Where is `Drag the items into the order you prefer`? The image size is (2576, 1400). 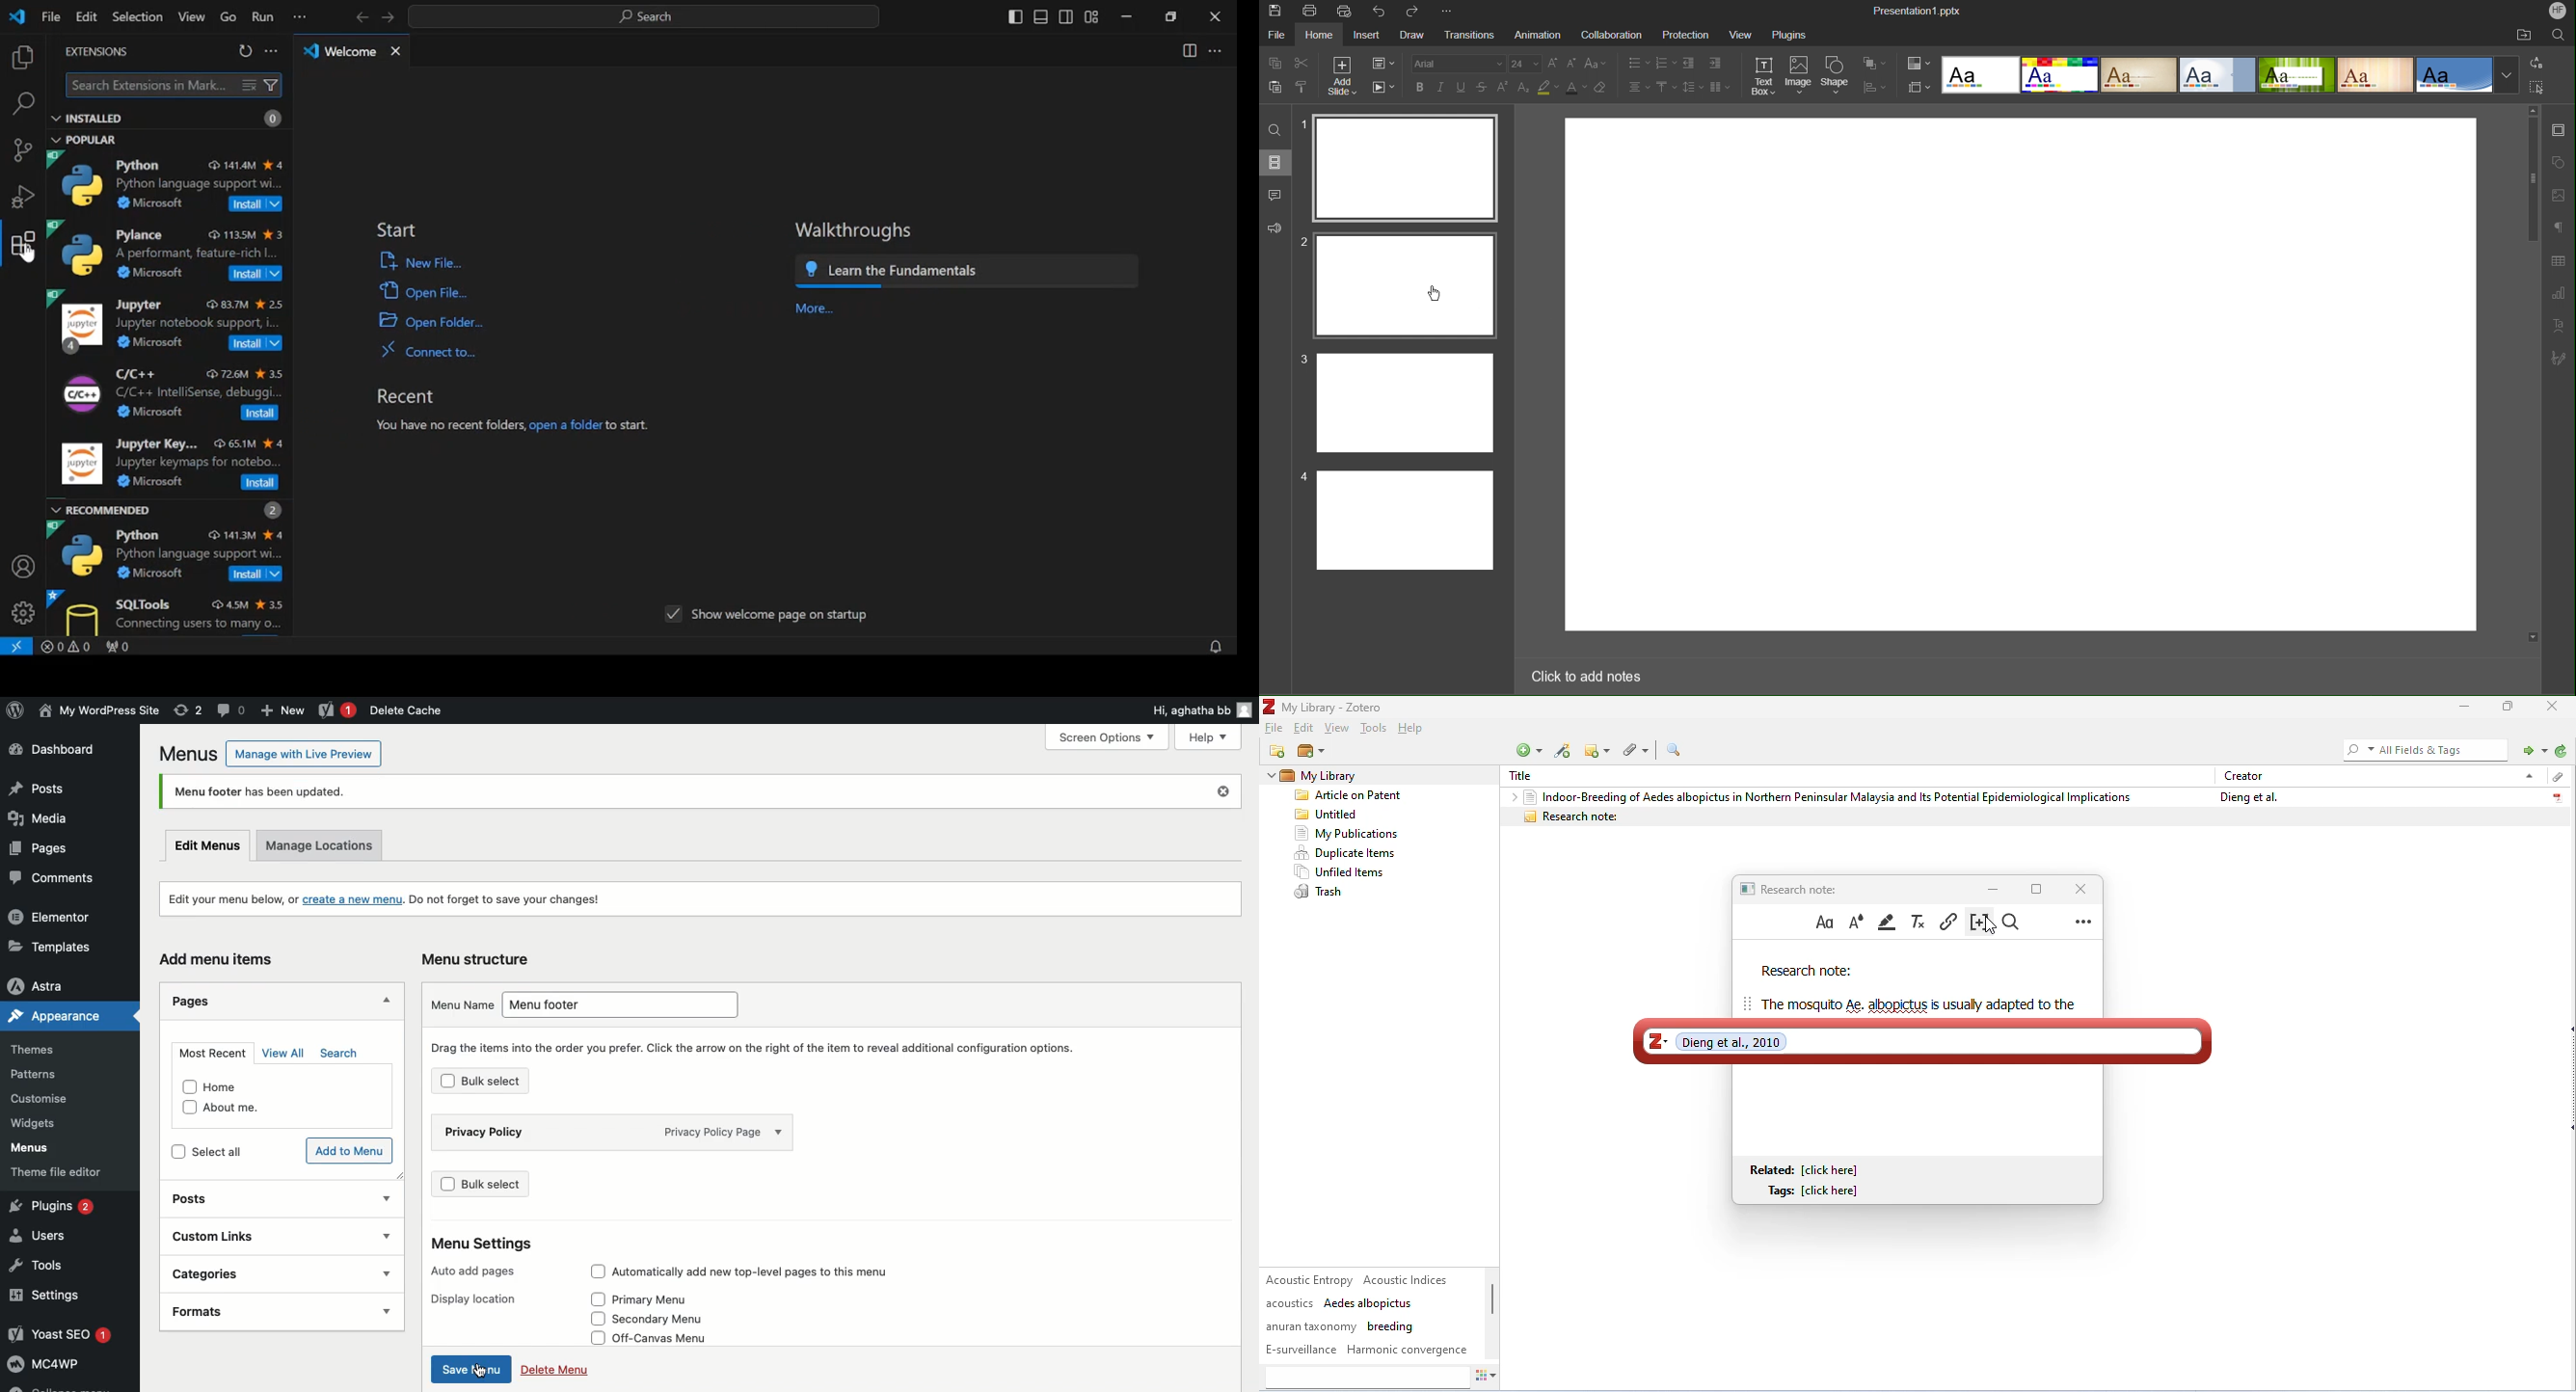
Drag the items into the order you prefer is located at coordinates (765, 1046).